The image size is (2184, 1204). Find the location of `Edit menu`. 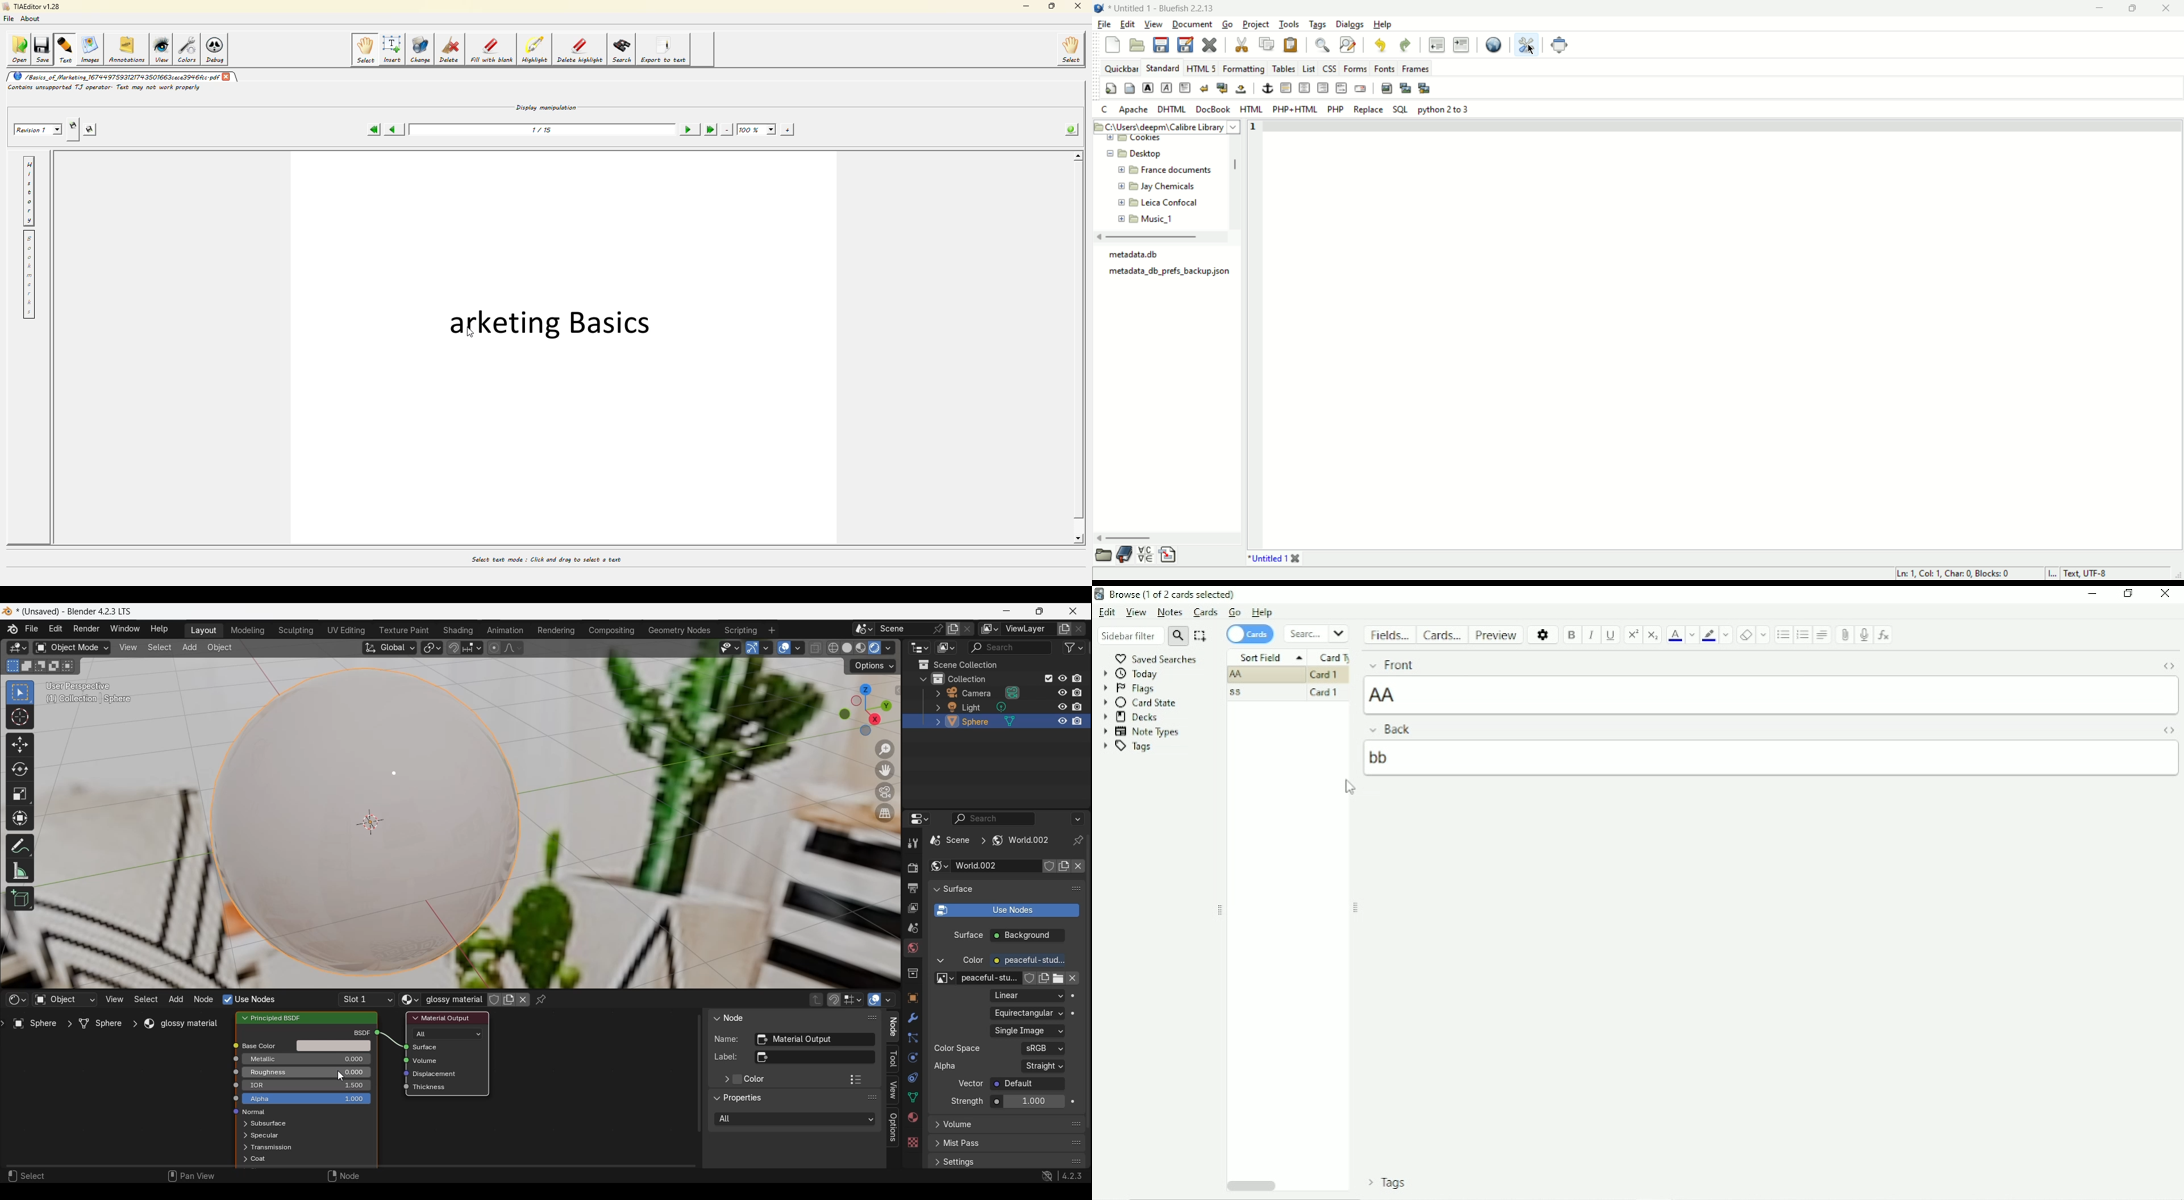

Edit menu is located at coordinates (56, 629).